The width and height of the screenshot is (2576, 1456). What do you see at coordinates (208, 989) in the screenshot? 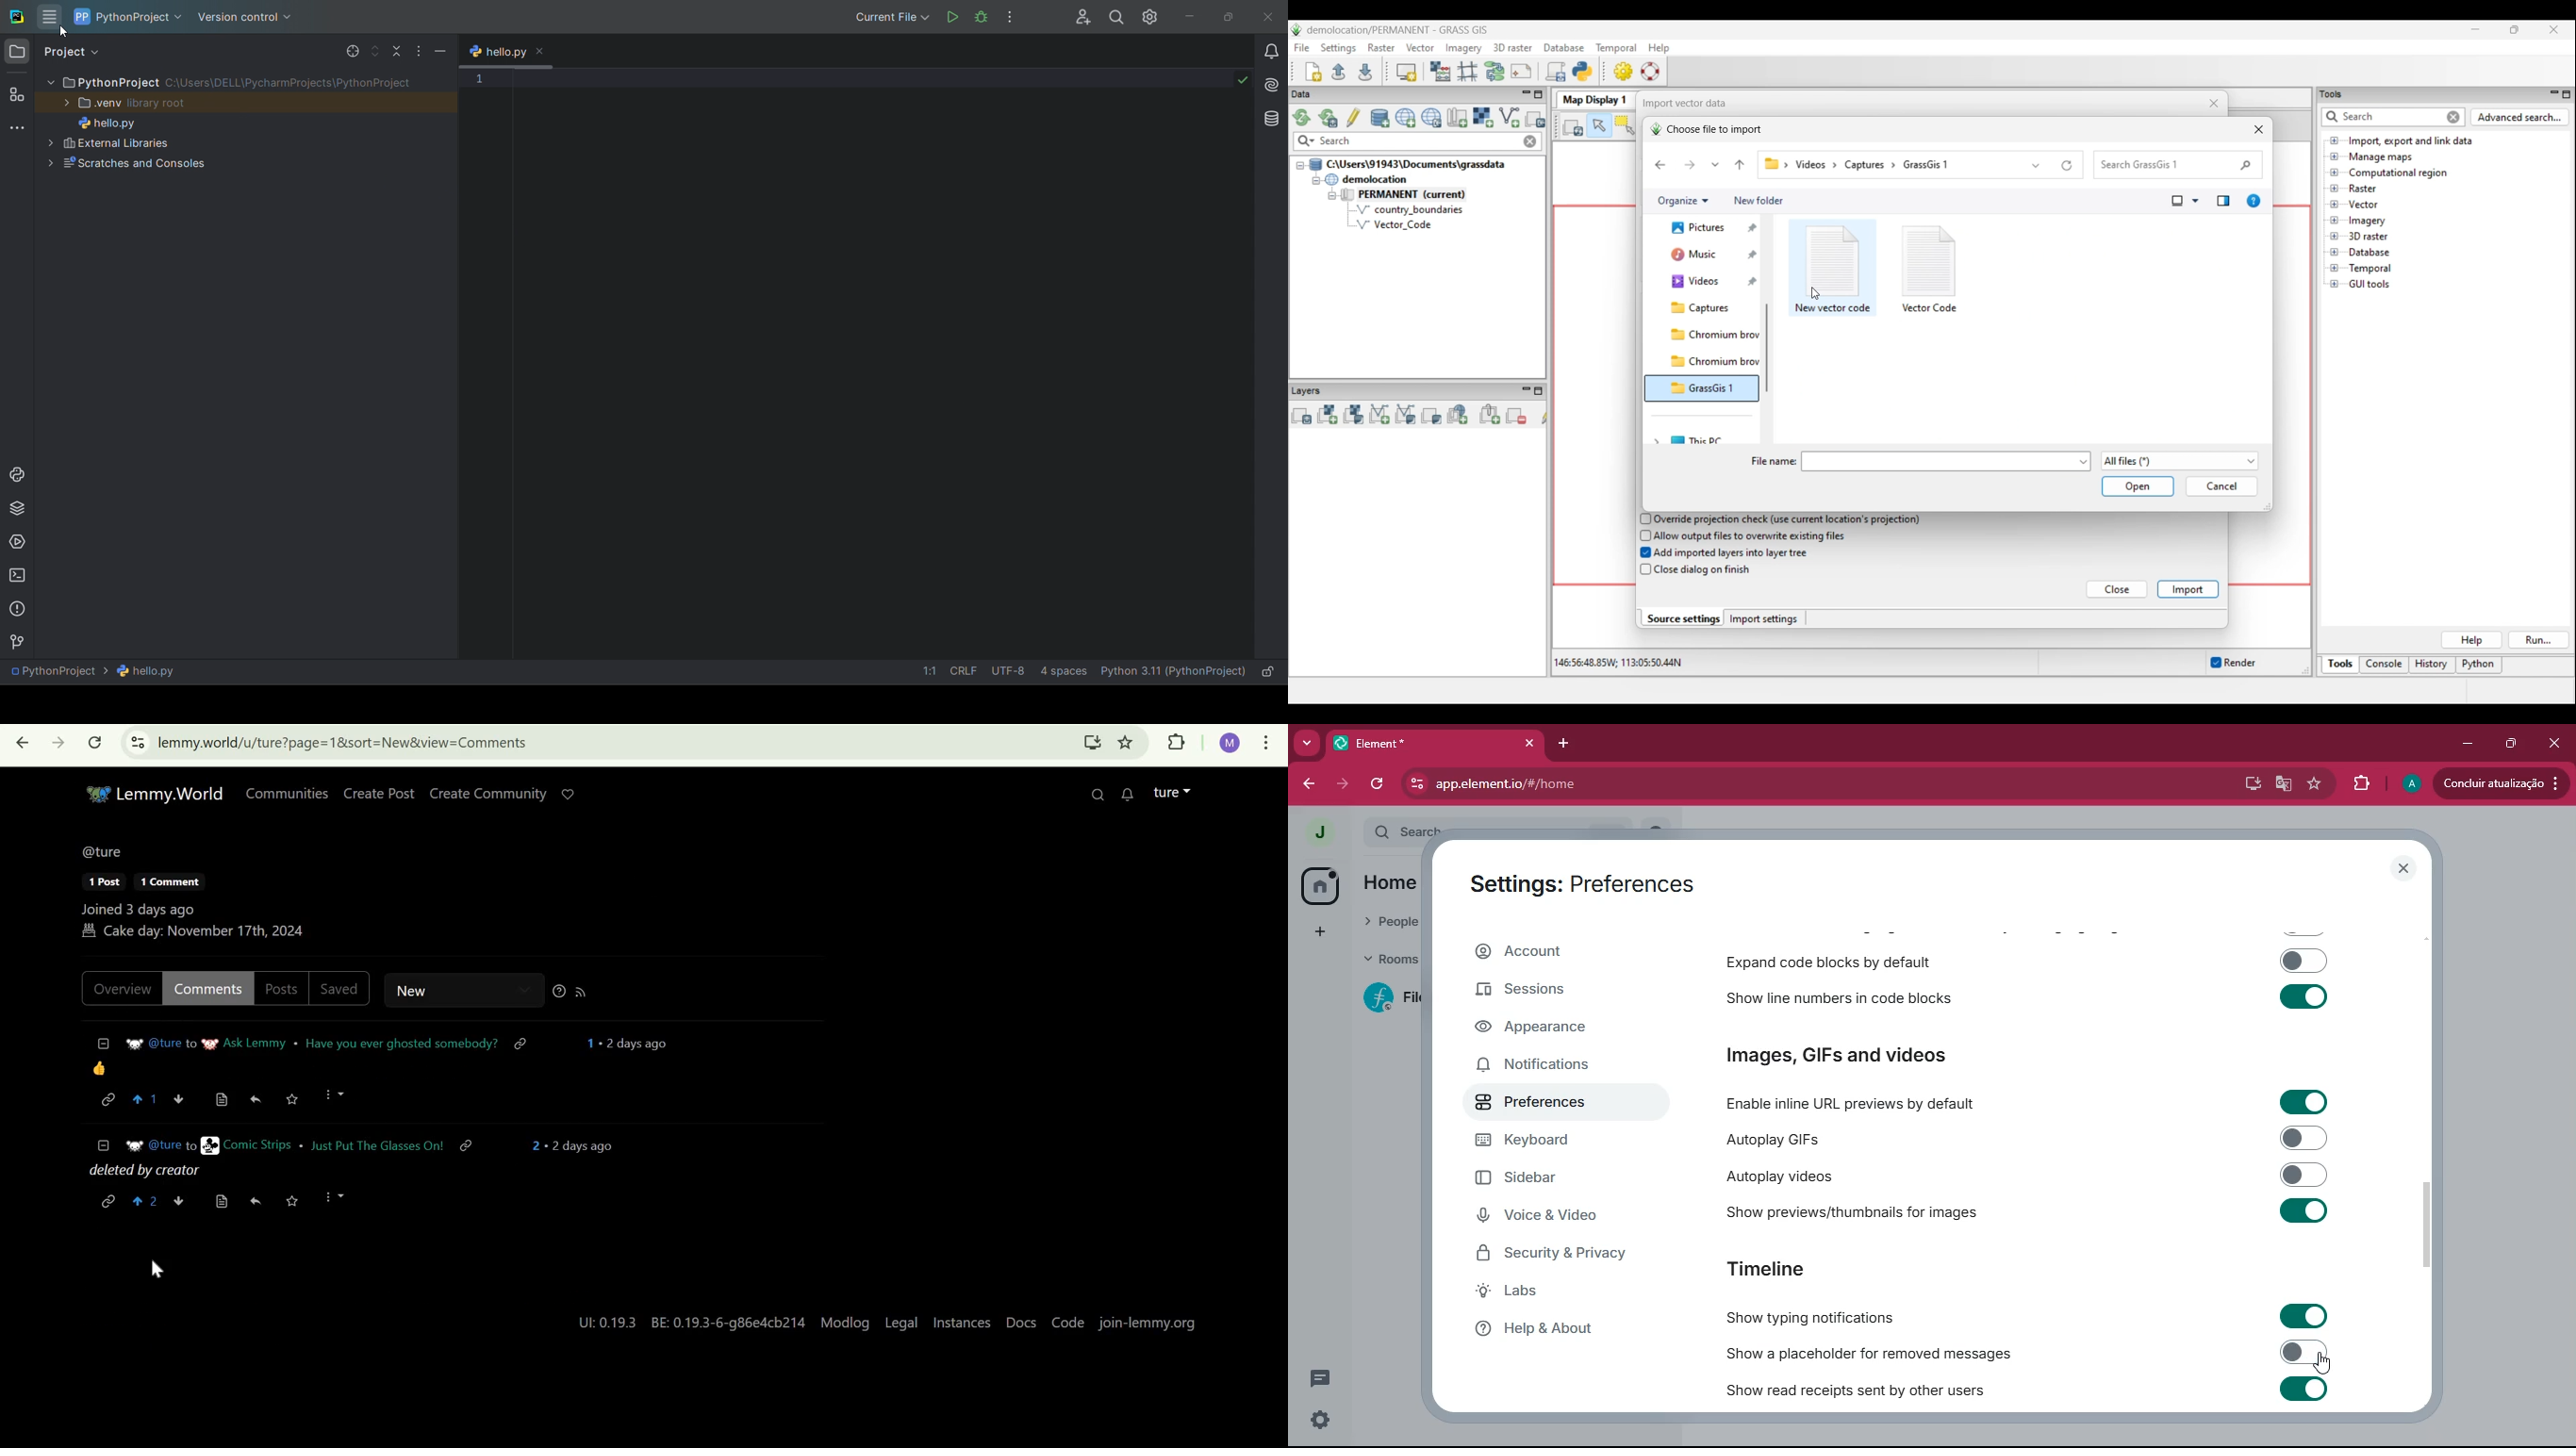
I see `comments` at bounding box center [208, 989].